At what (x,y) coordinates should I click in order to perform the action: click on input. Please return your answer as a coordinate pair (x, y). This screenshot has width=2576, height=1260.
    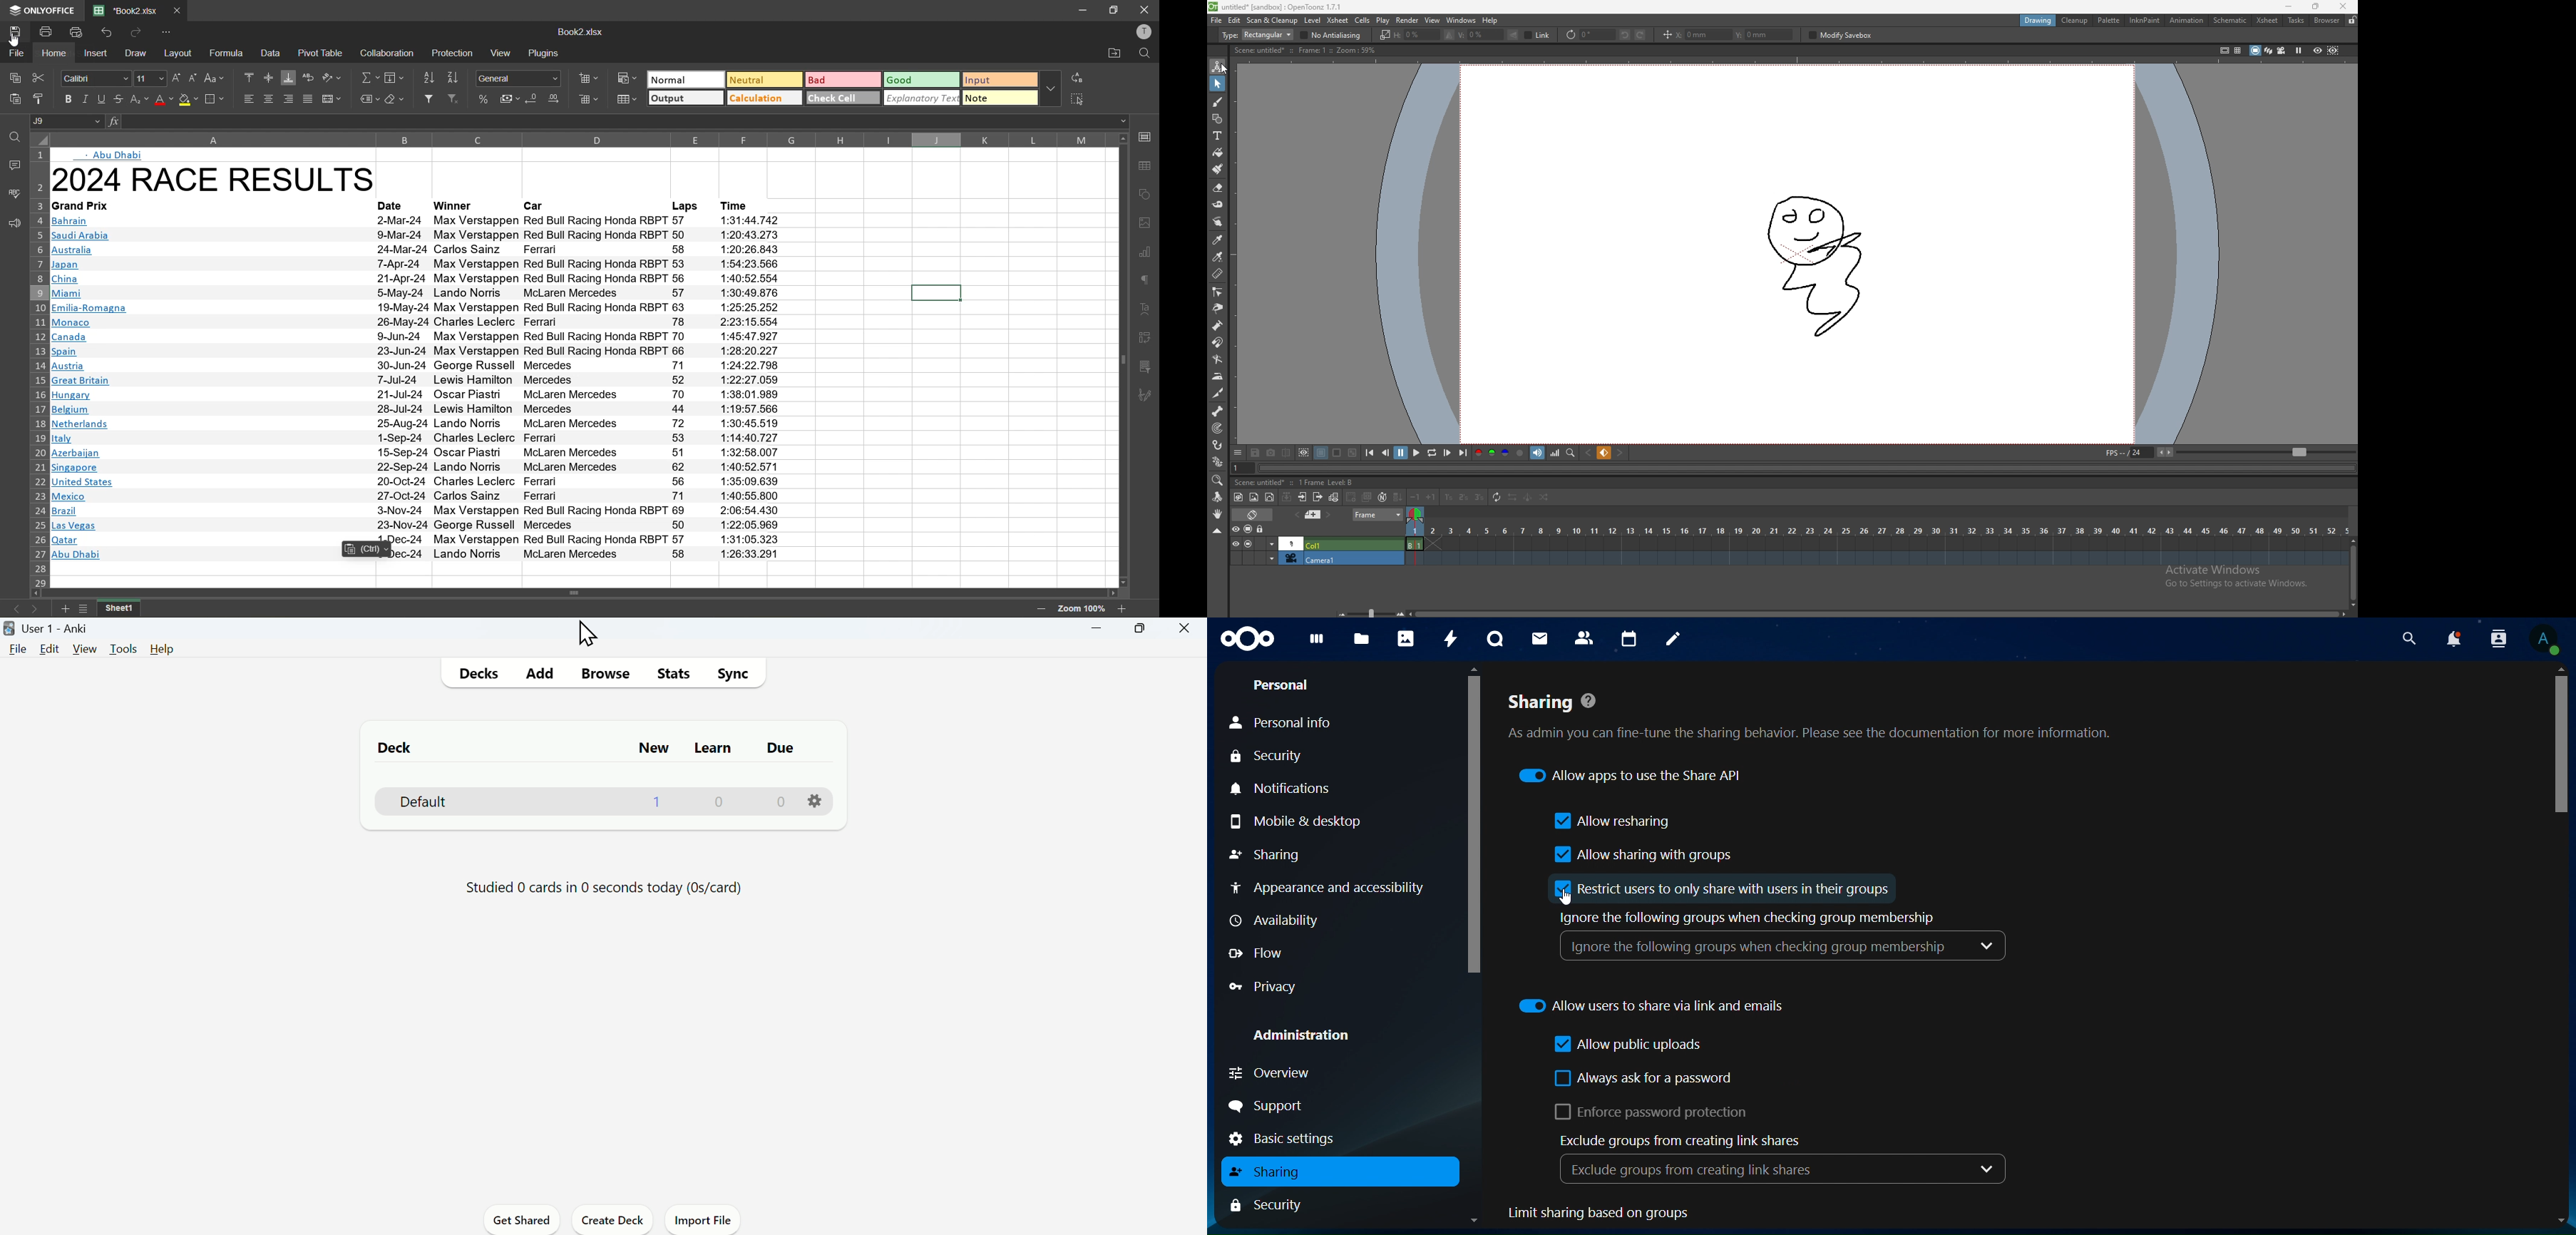
    Looking at the image, I should click on (1000, 79).